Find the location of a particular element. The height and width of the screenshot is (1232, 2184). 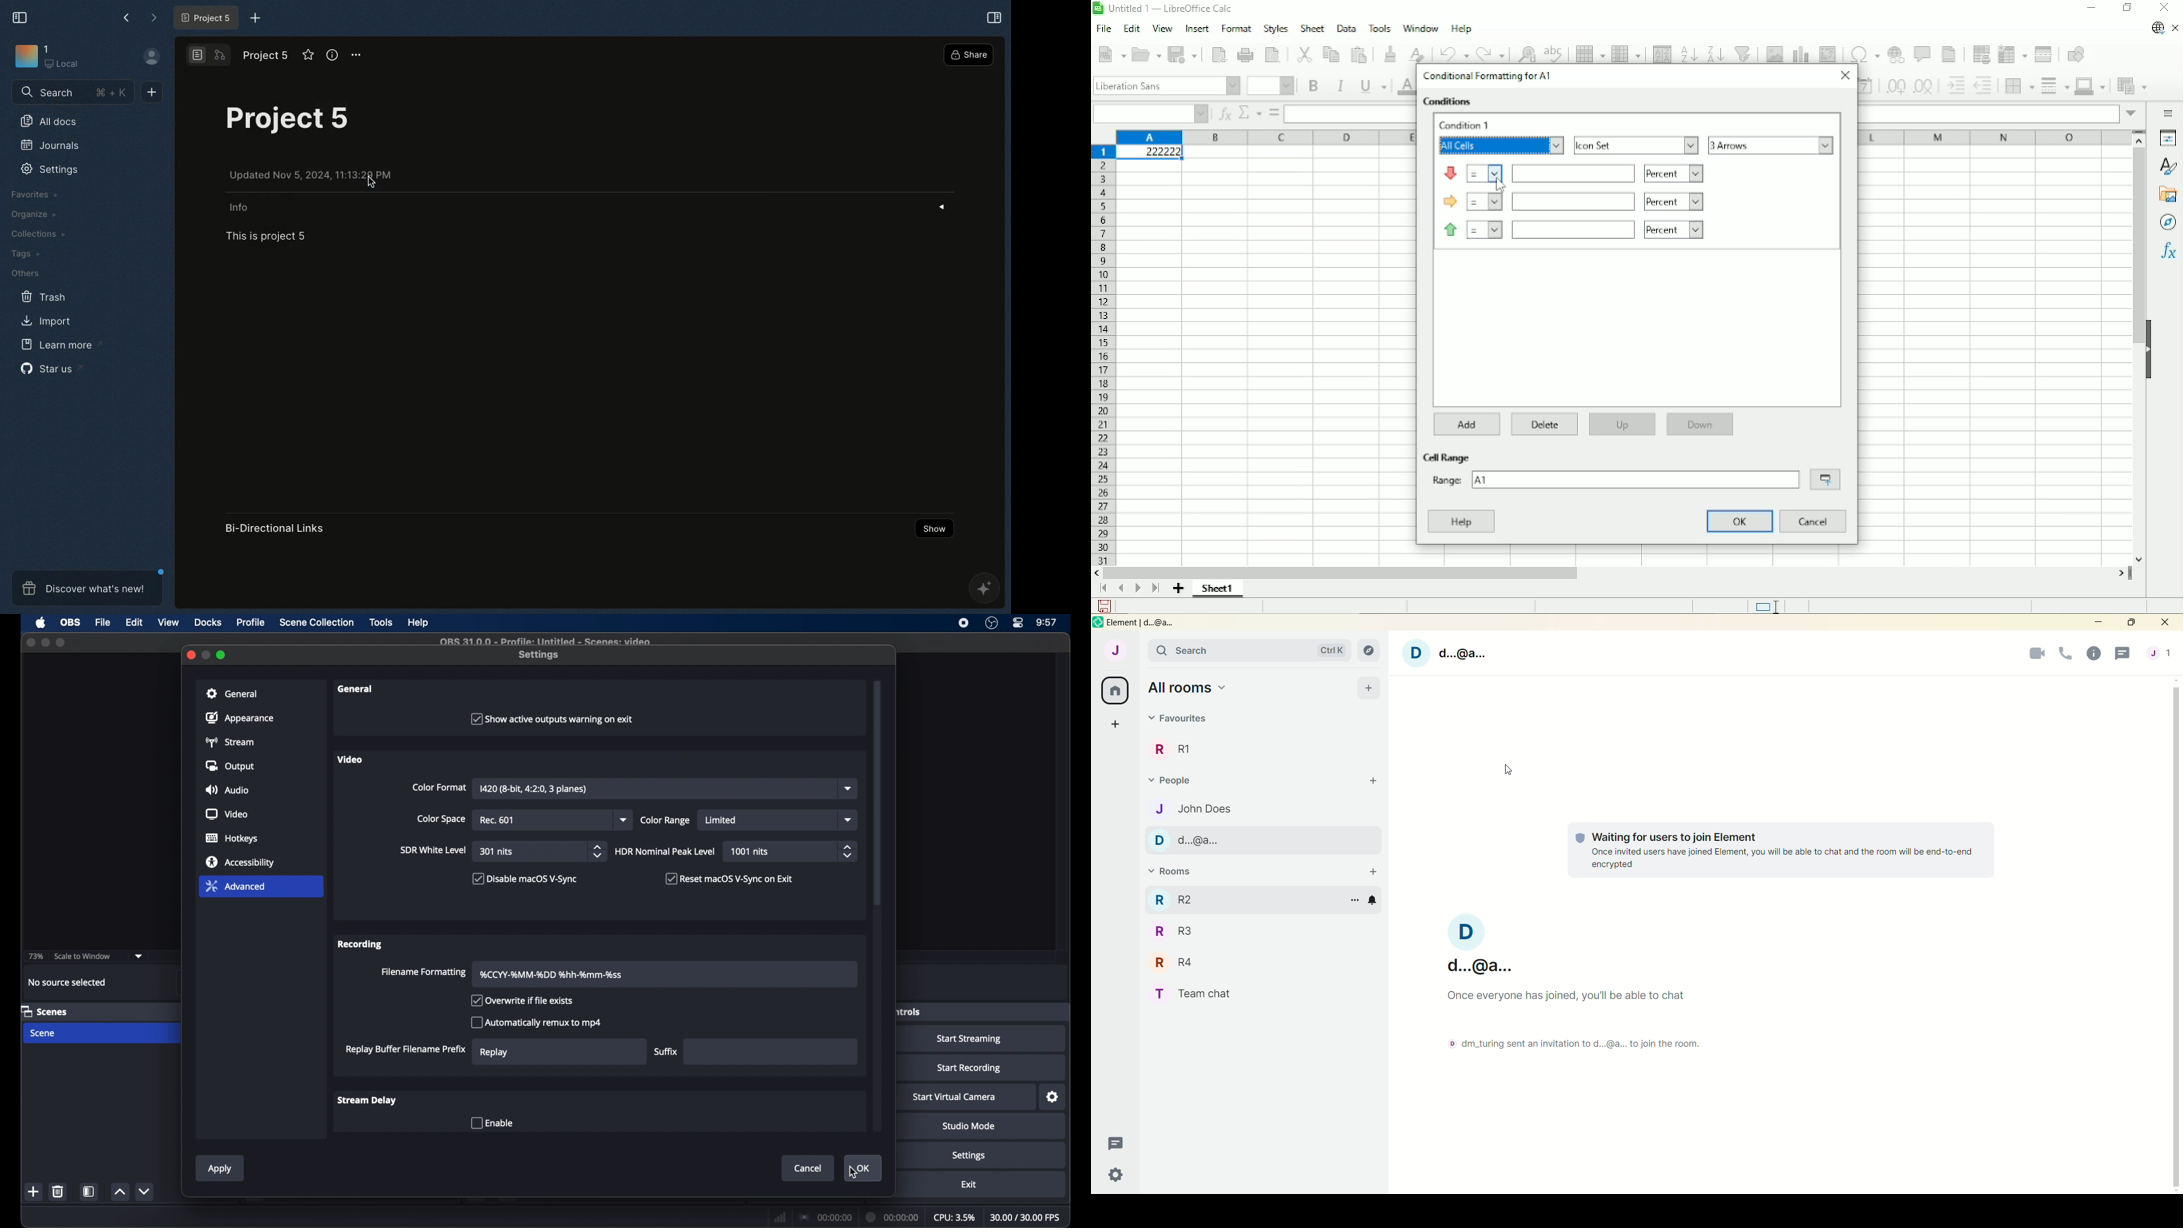

Properties is located at coordinates (2168, 139).